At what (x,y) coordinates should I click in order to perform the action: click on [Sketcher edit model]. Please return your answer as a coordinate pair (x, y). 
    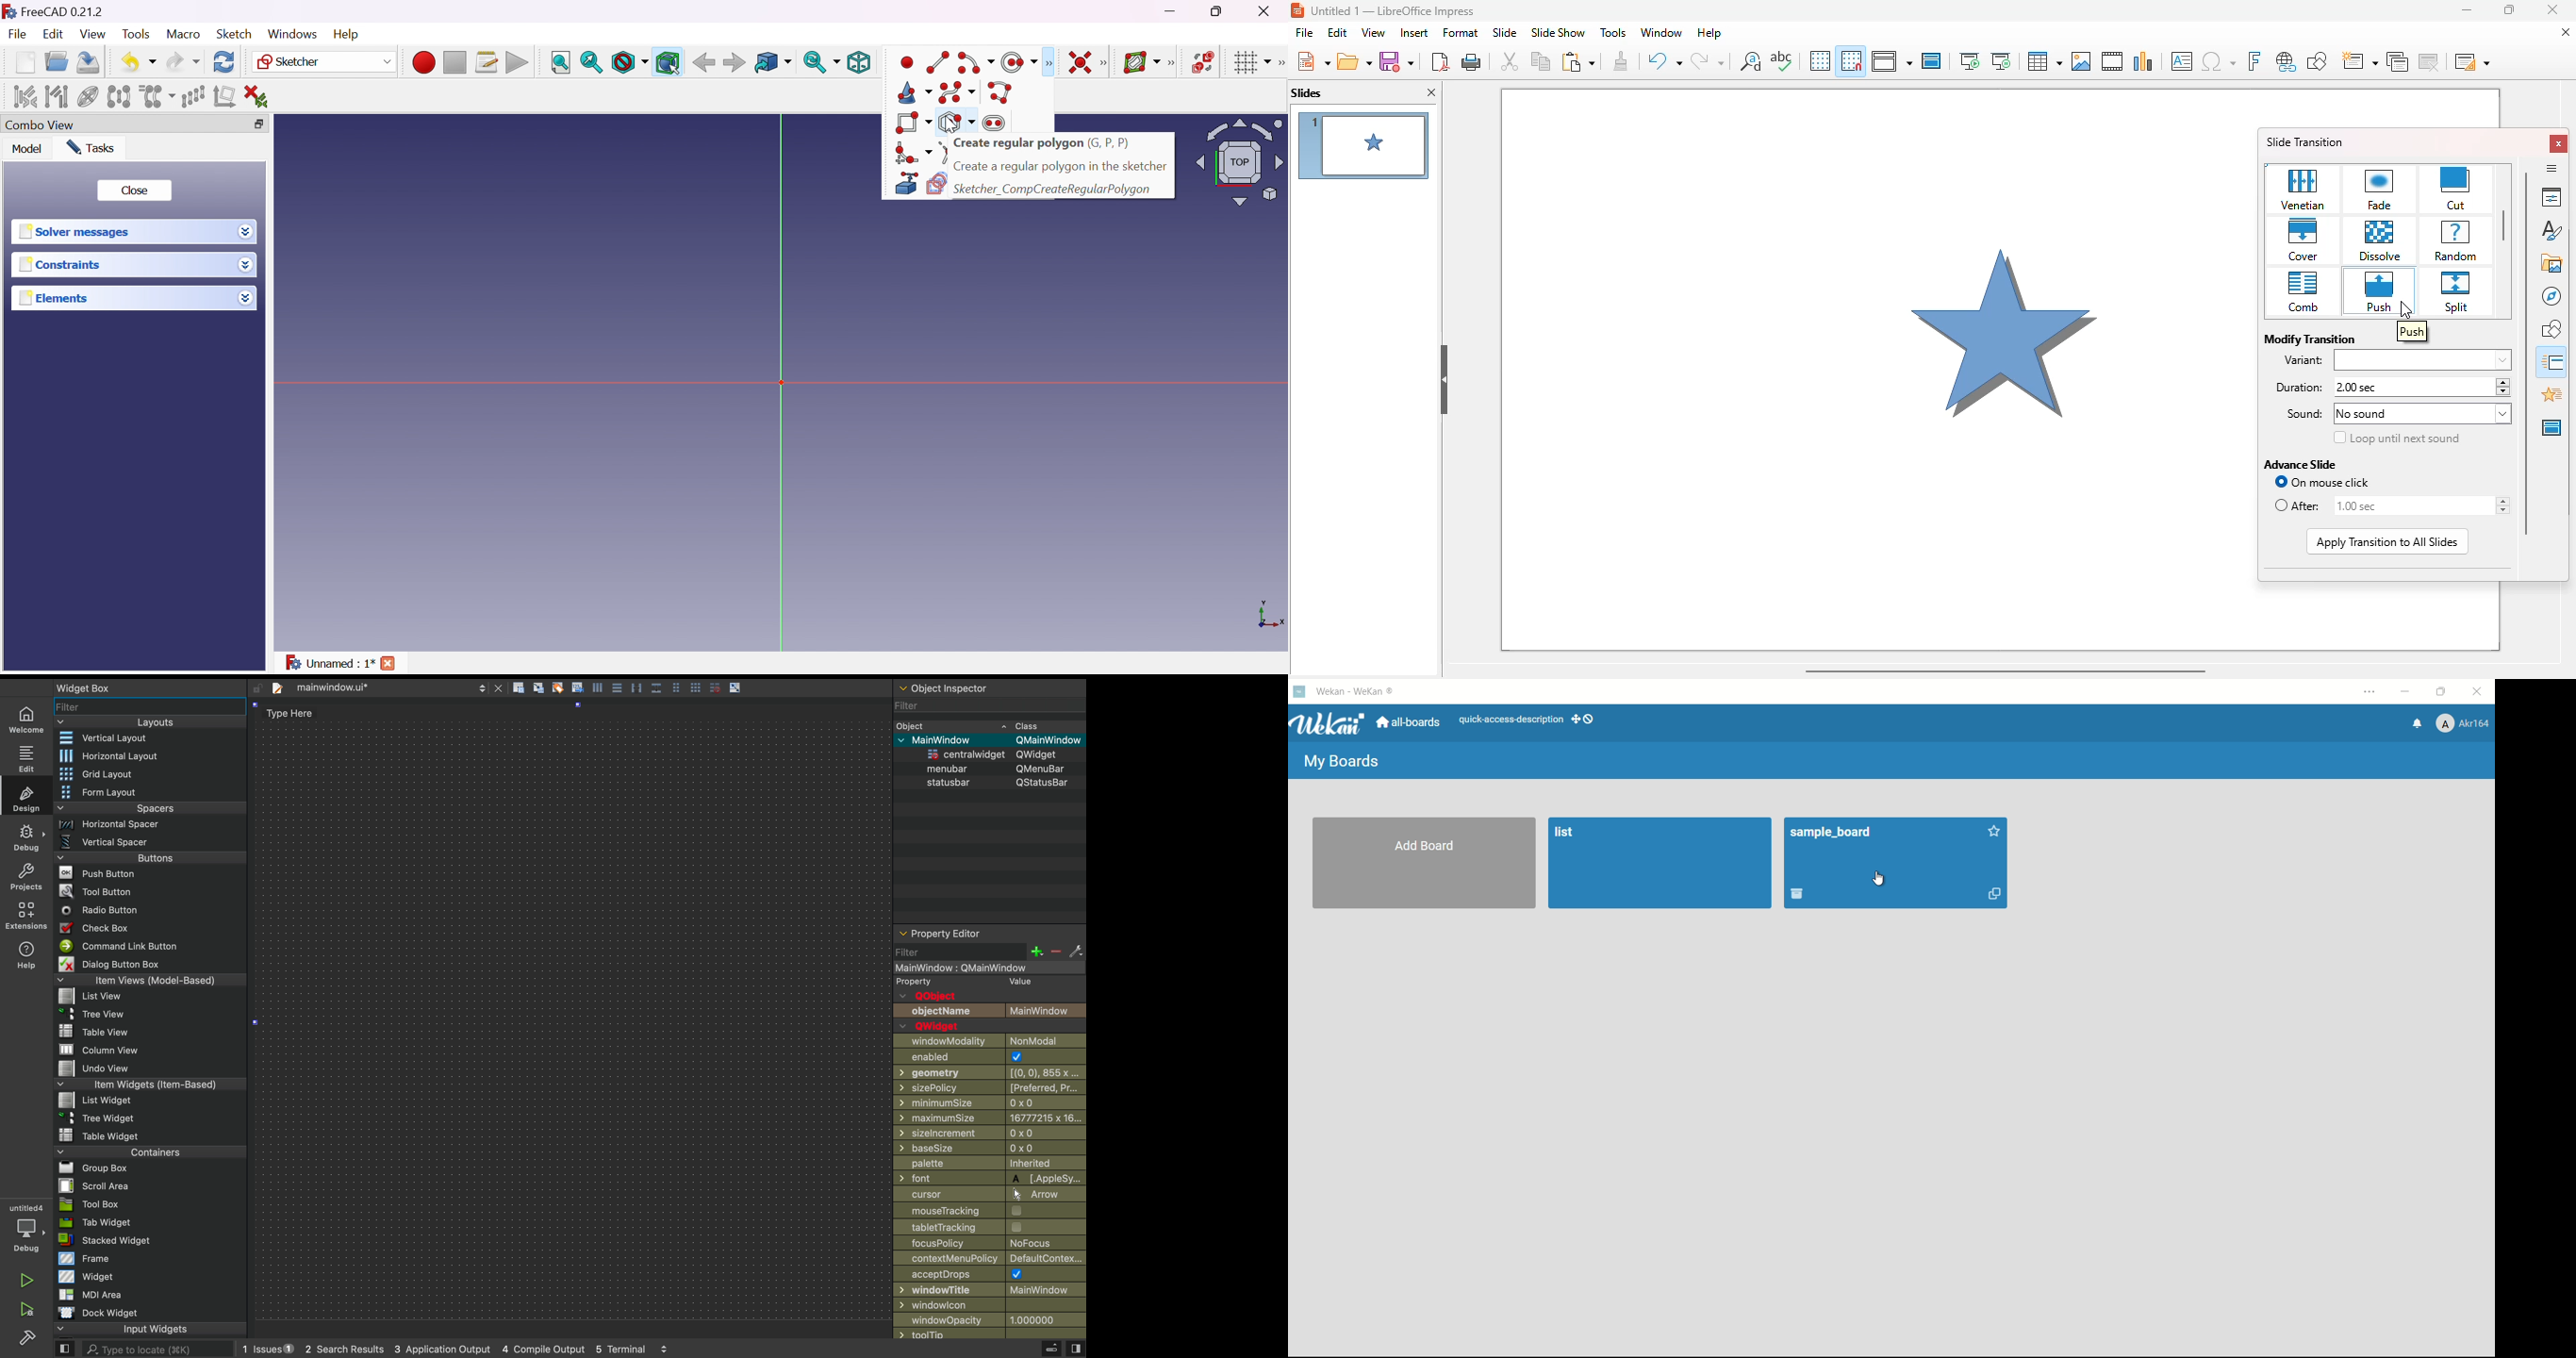
    Looking at the image, I should click on (994, 64).